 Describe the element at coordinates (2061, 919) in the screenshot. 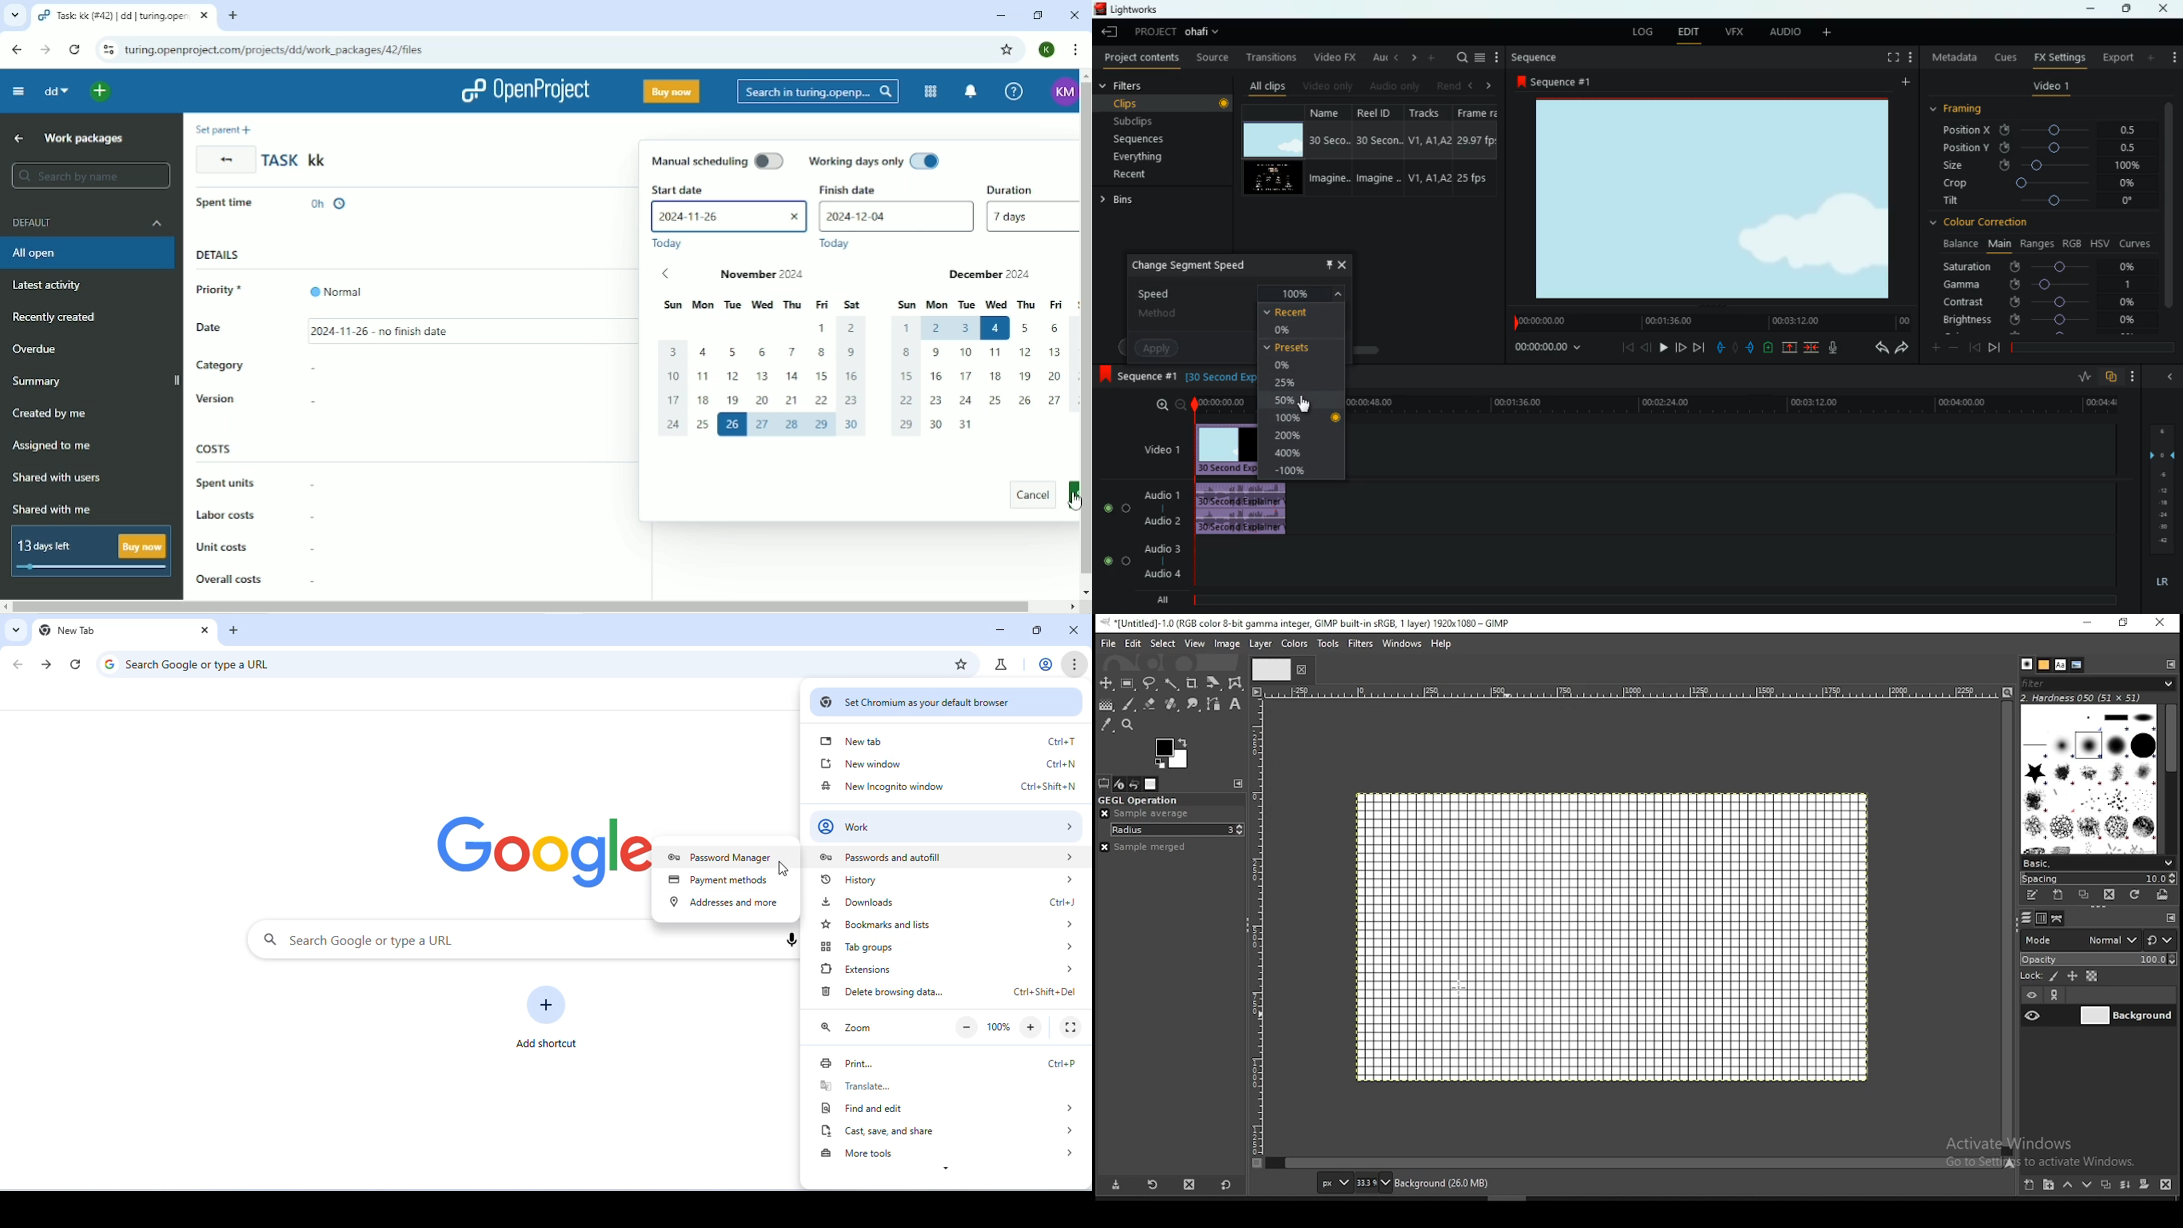

I see `paths` at that location.